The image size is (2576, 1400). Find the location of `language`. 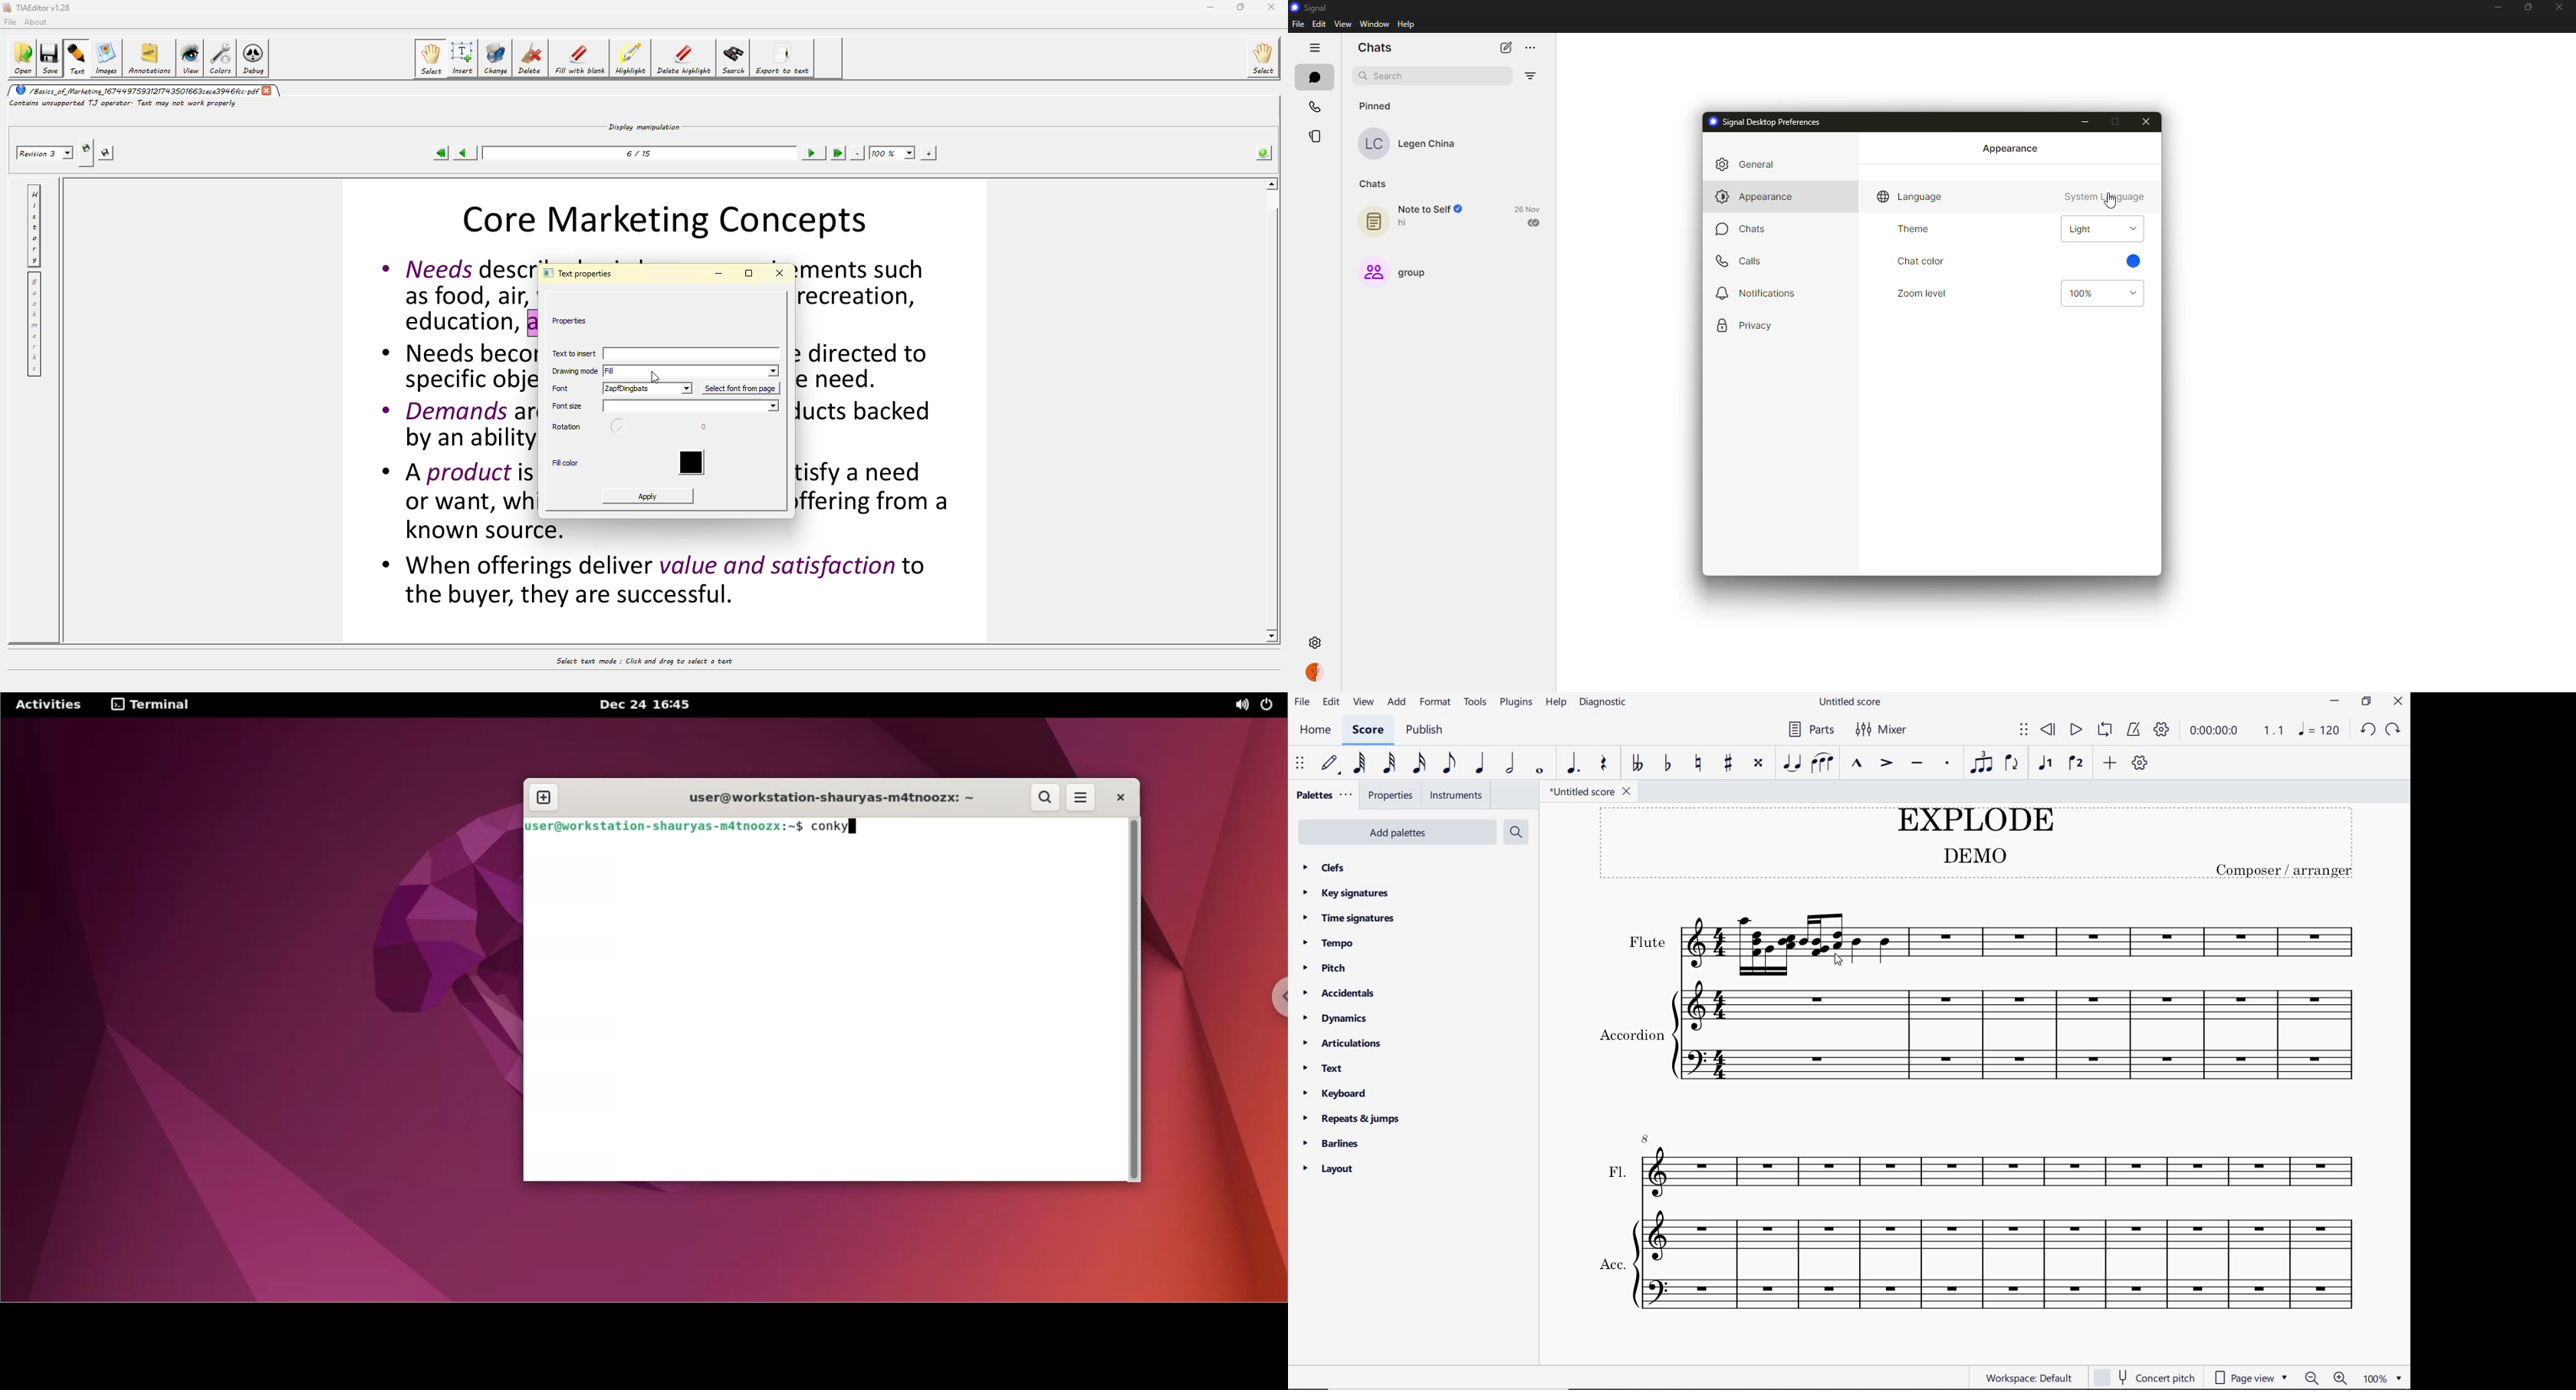

language is located at coordinates (1911, 197).